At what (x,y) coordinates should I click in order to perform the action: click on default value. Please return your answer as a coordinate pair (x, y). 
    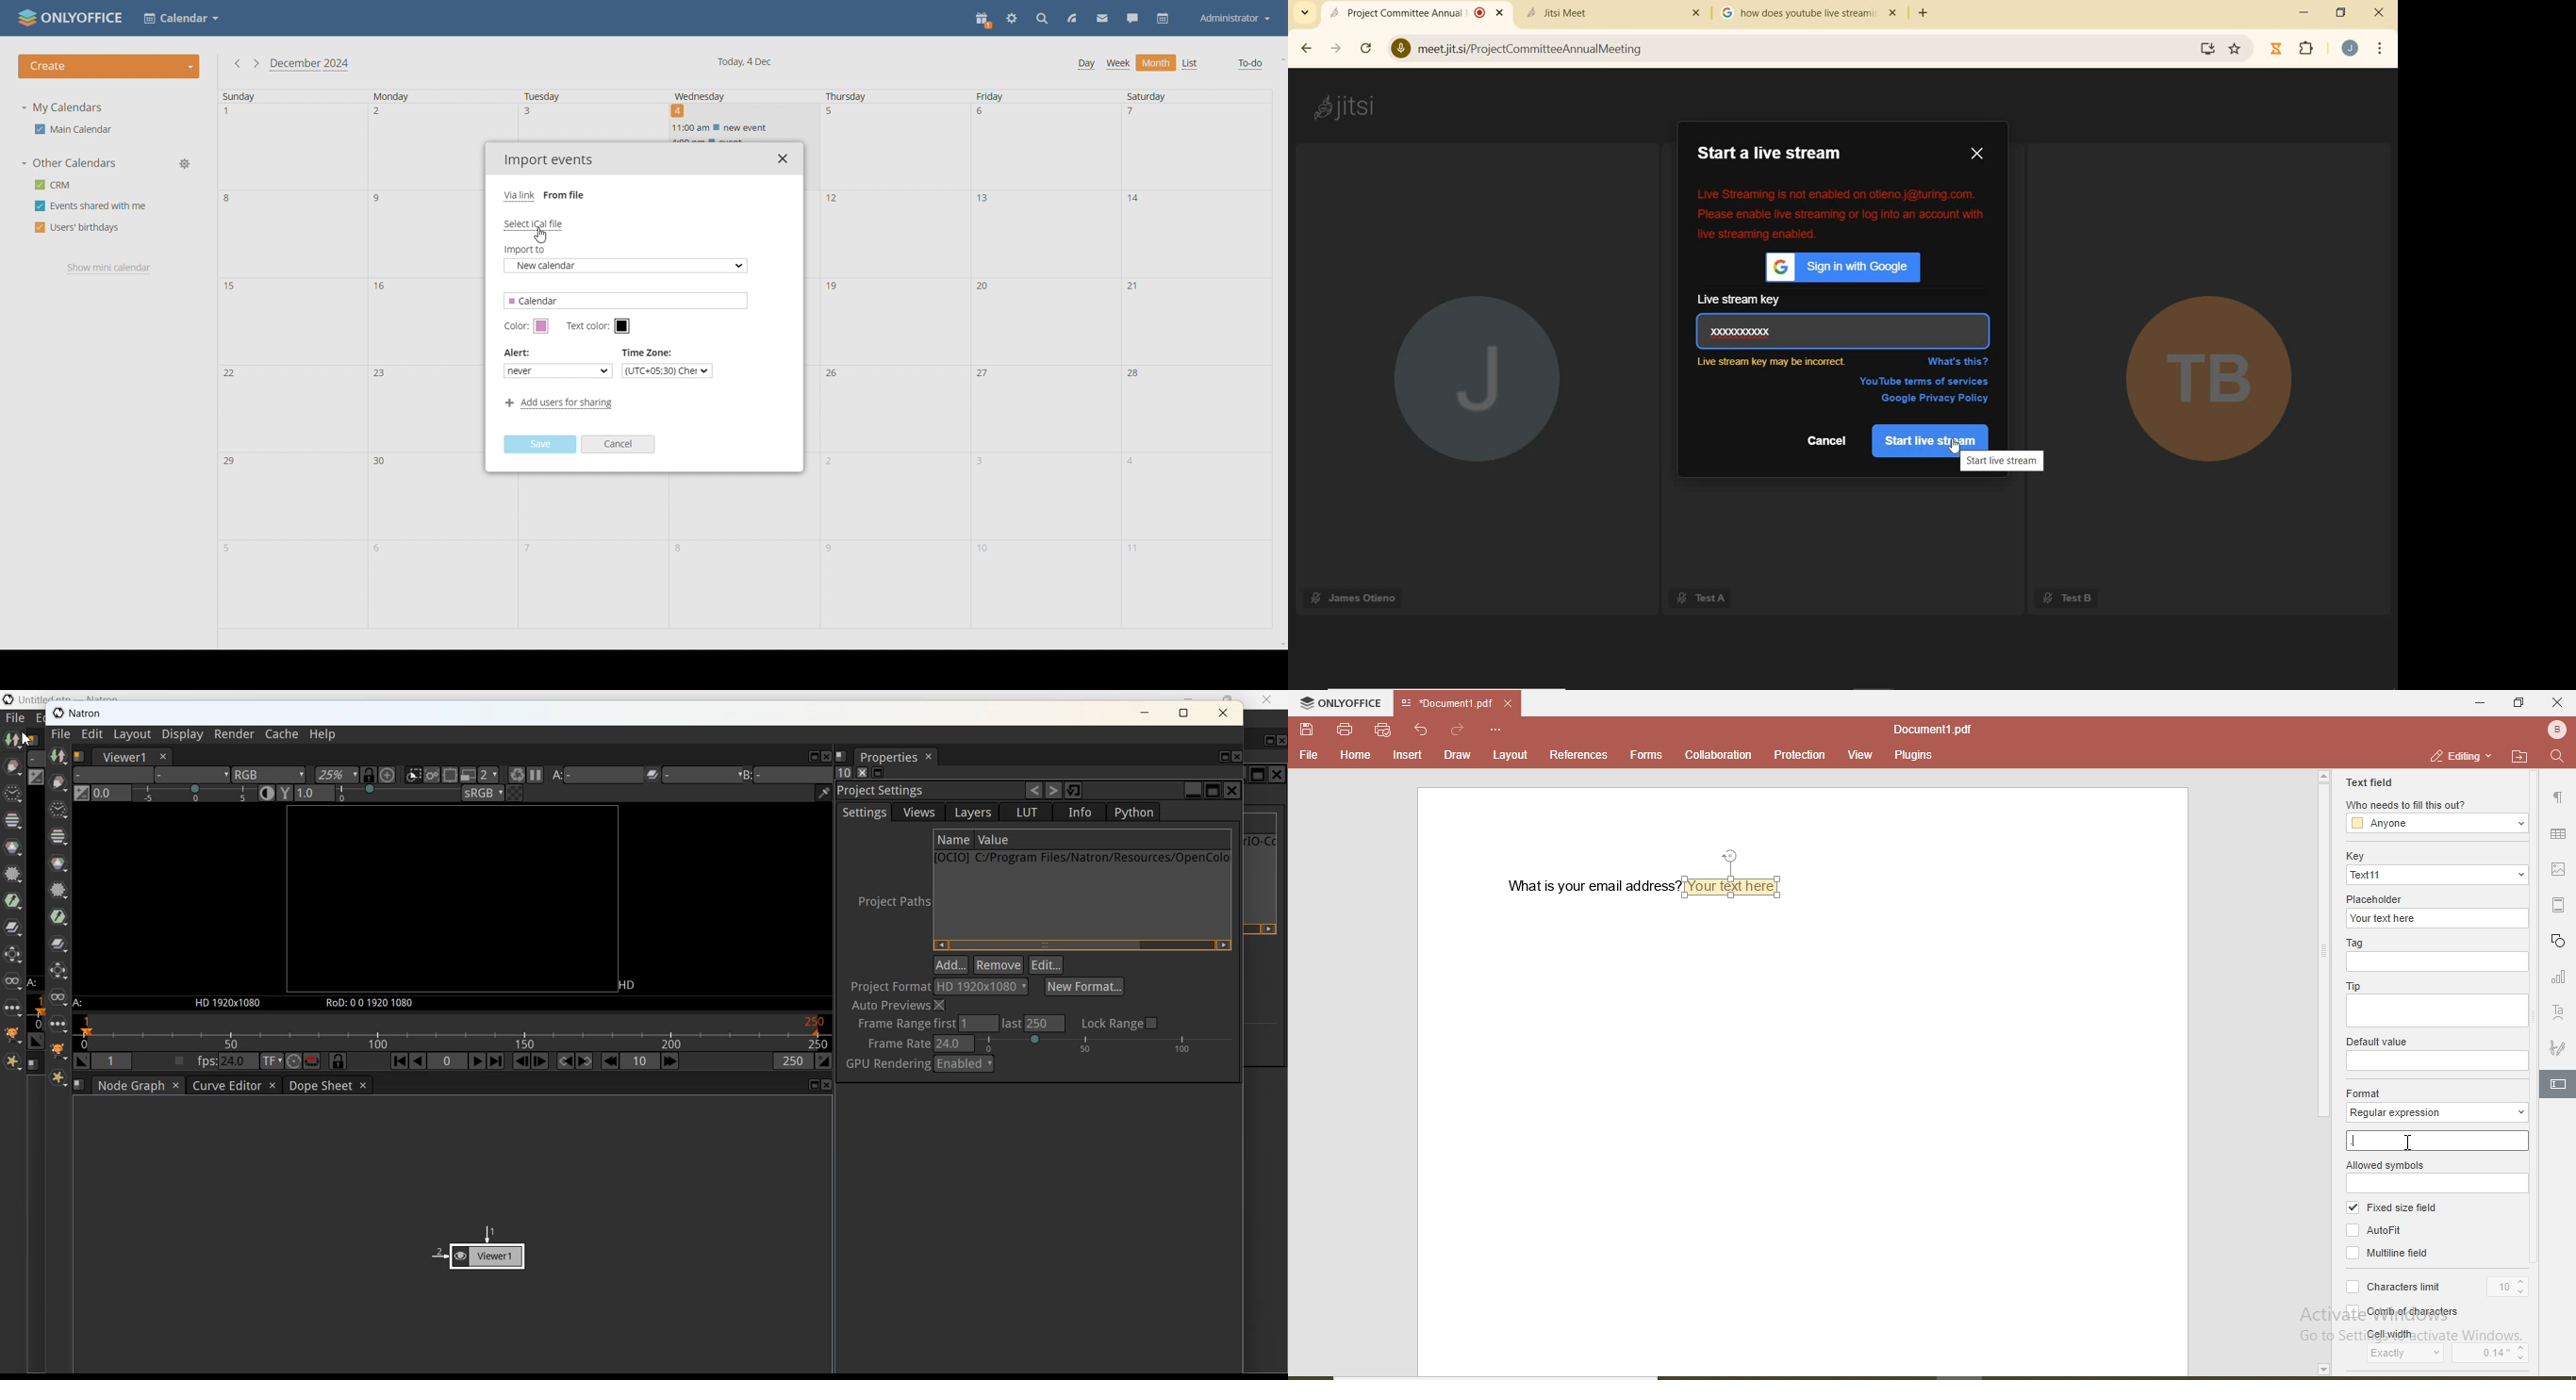
    Looking at the image, I should click on (2375, 1042).